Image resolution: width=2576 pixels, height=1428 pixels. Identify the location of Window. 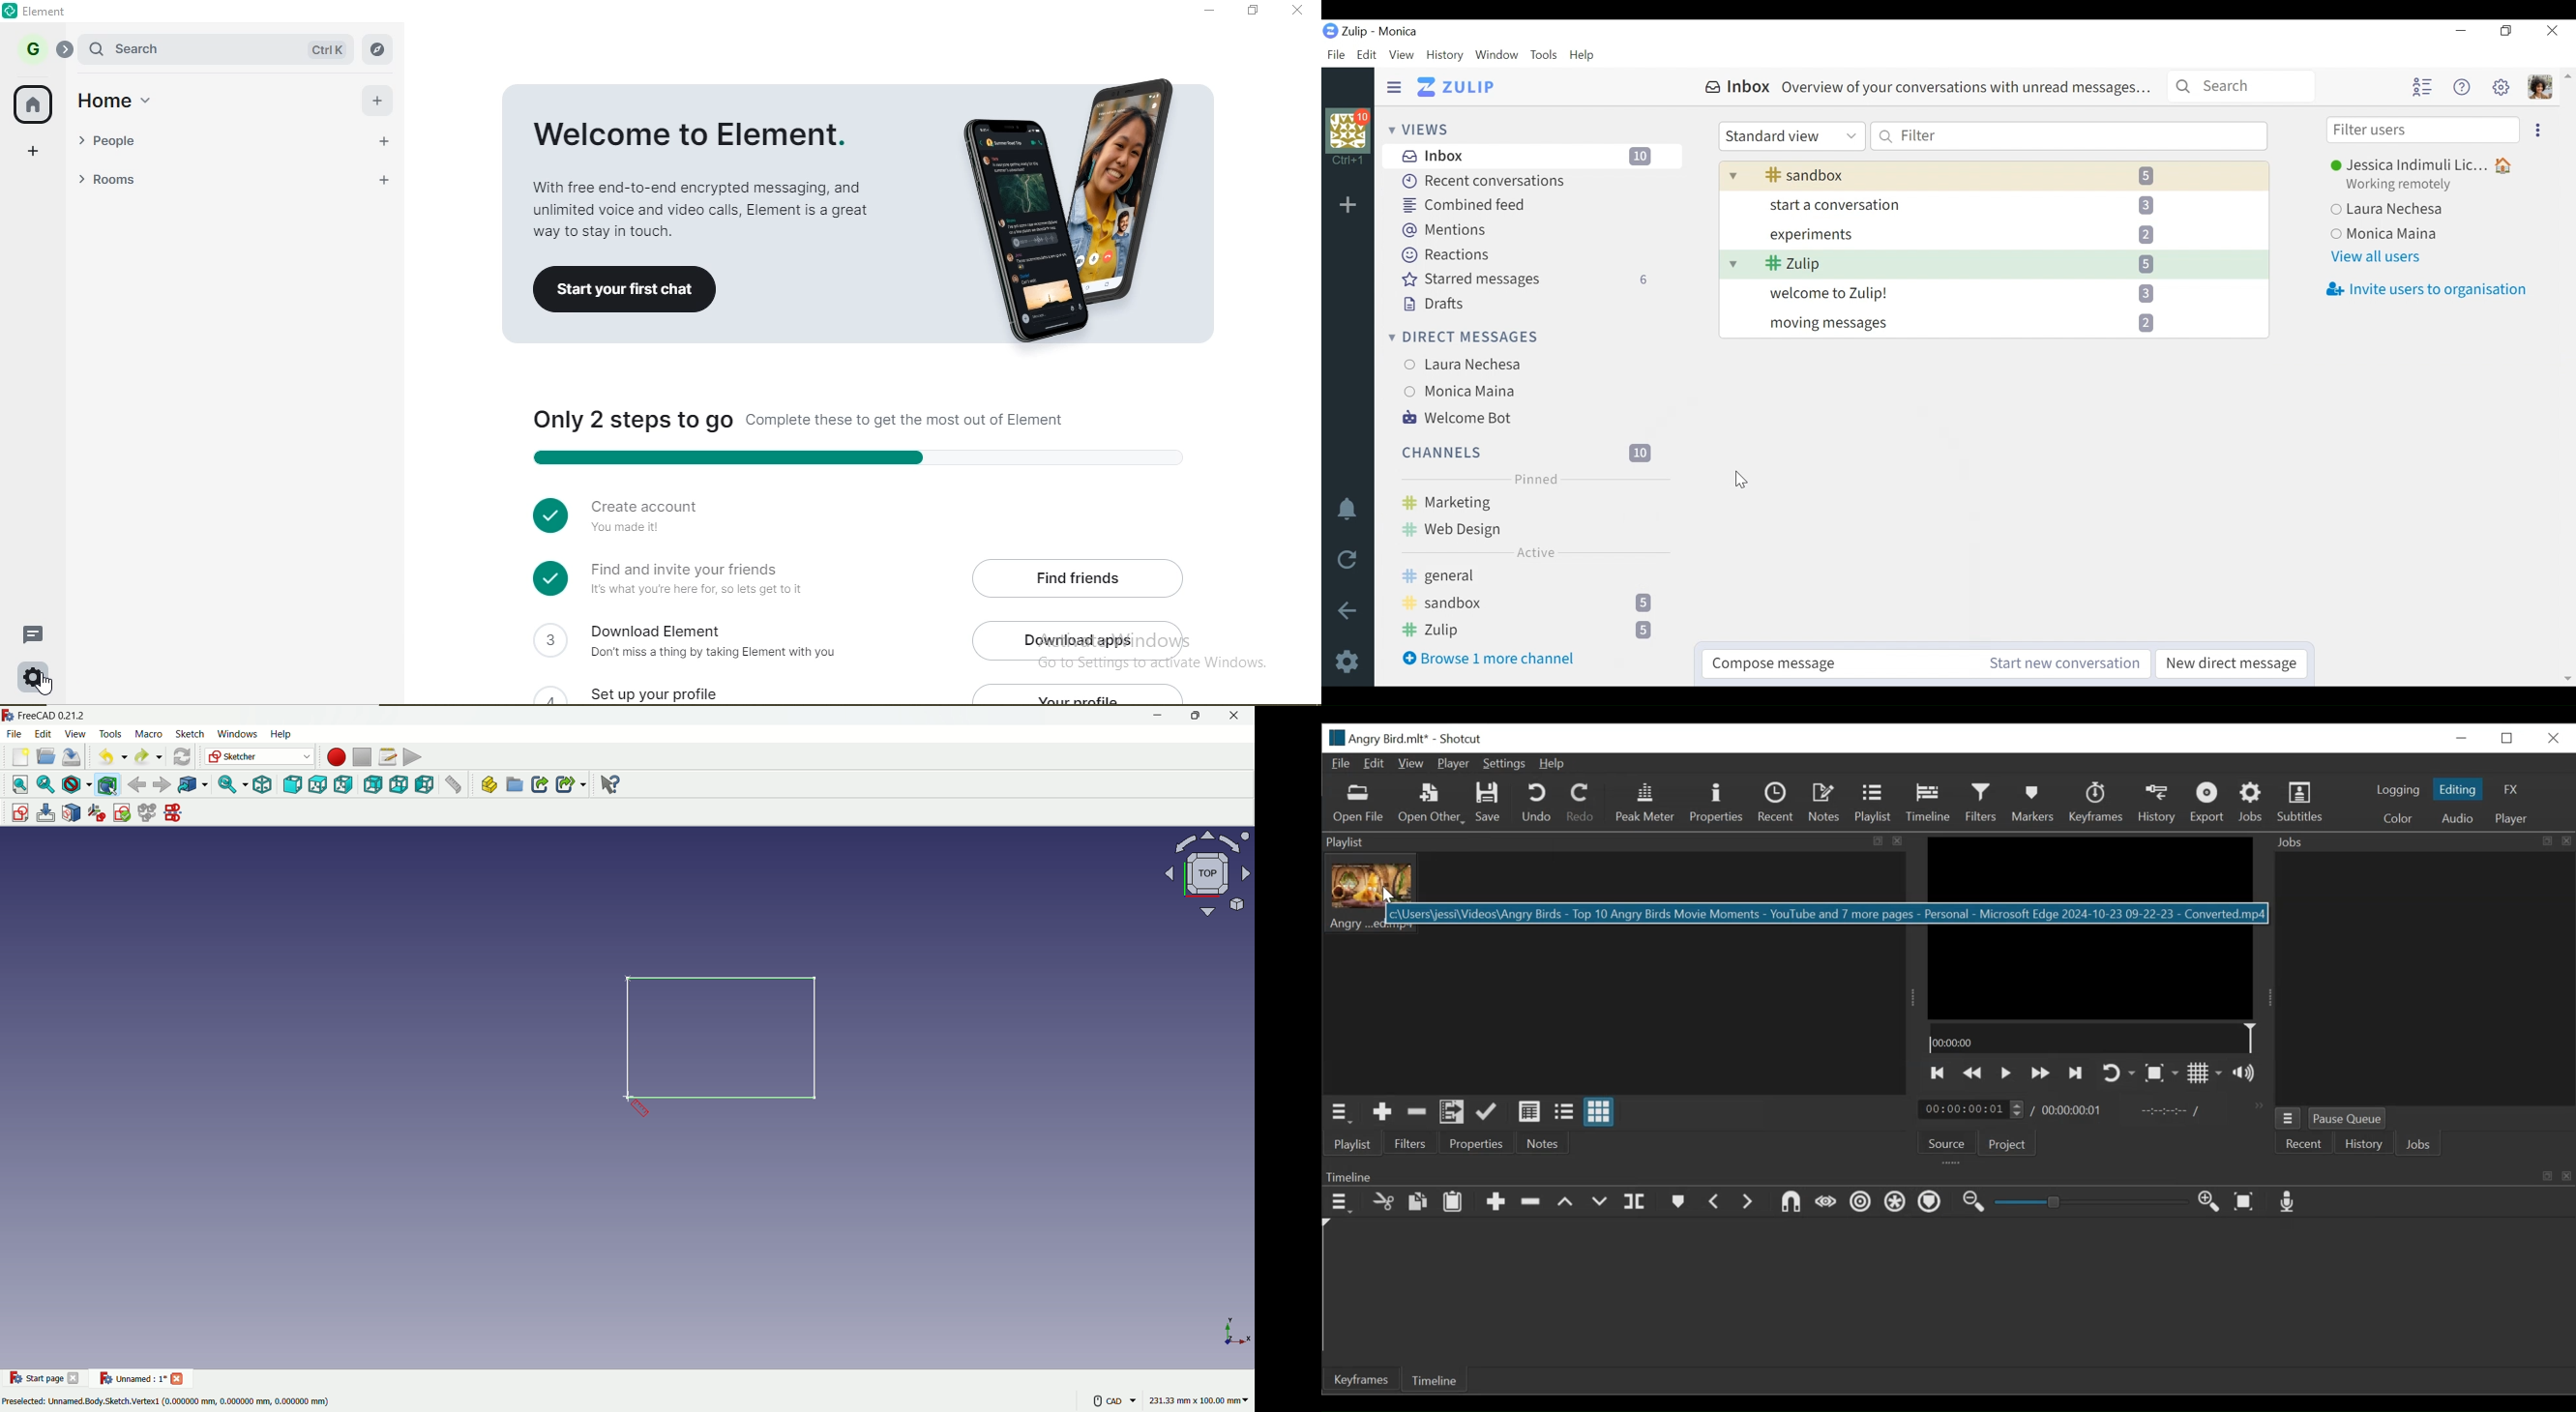
(1497, 56).